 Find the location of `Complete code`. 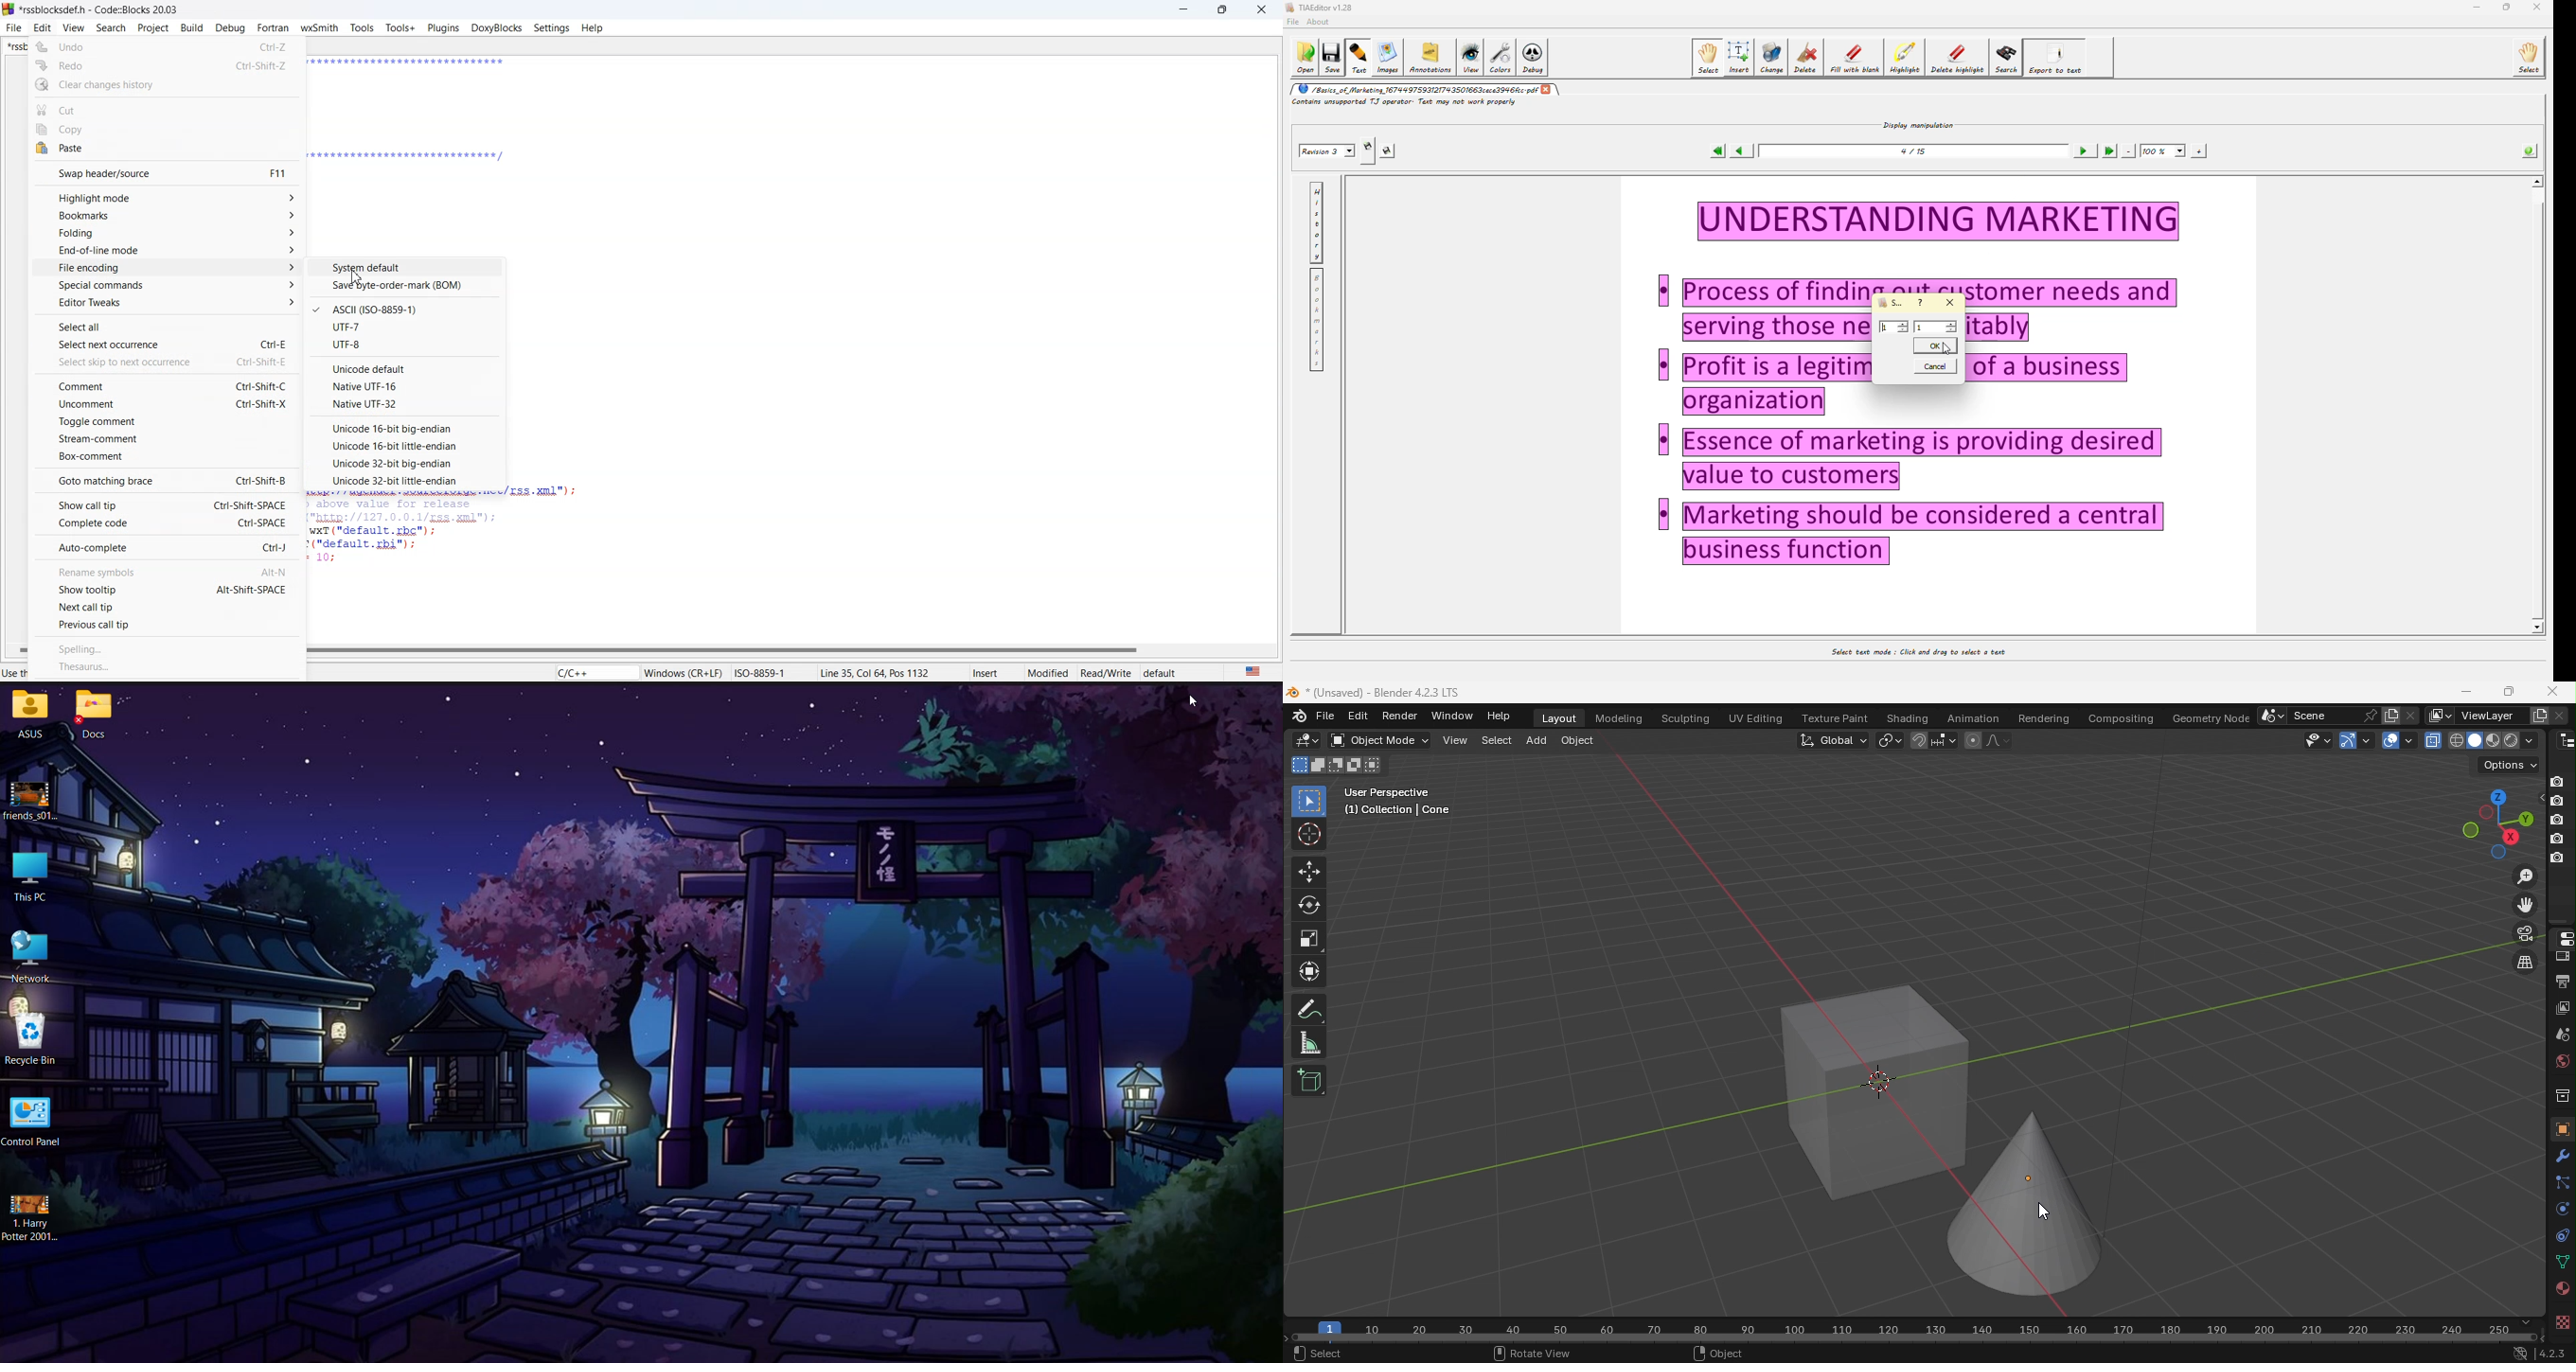

Complete code is located at coordinates (166, 523).